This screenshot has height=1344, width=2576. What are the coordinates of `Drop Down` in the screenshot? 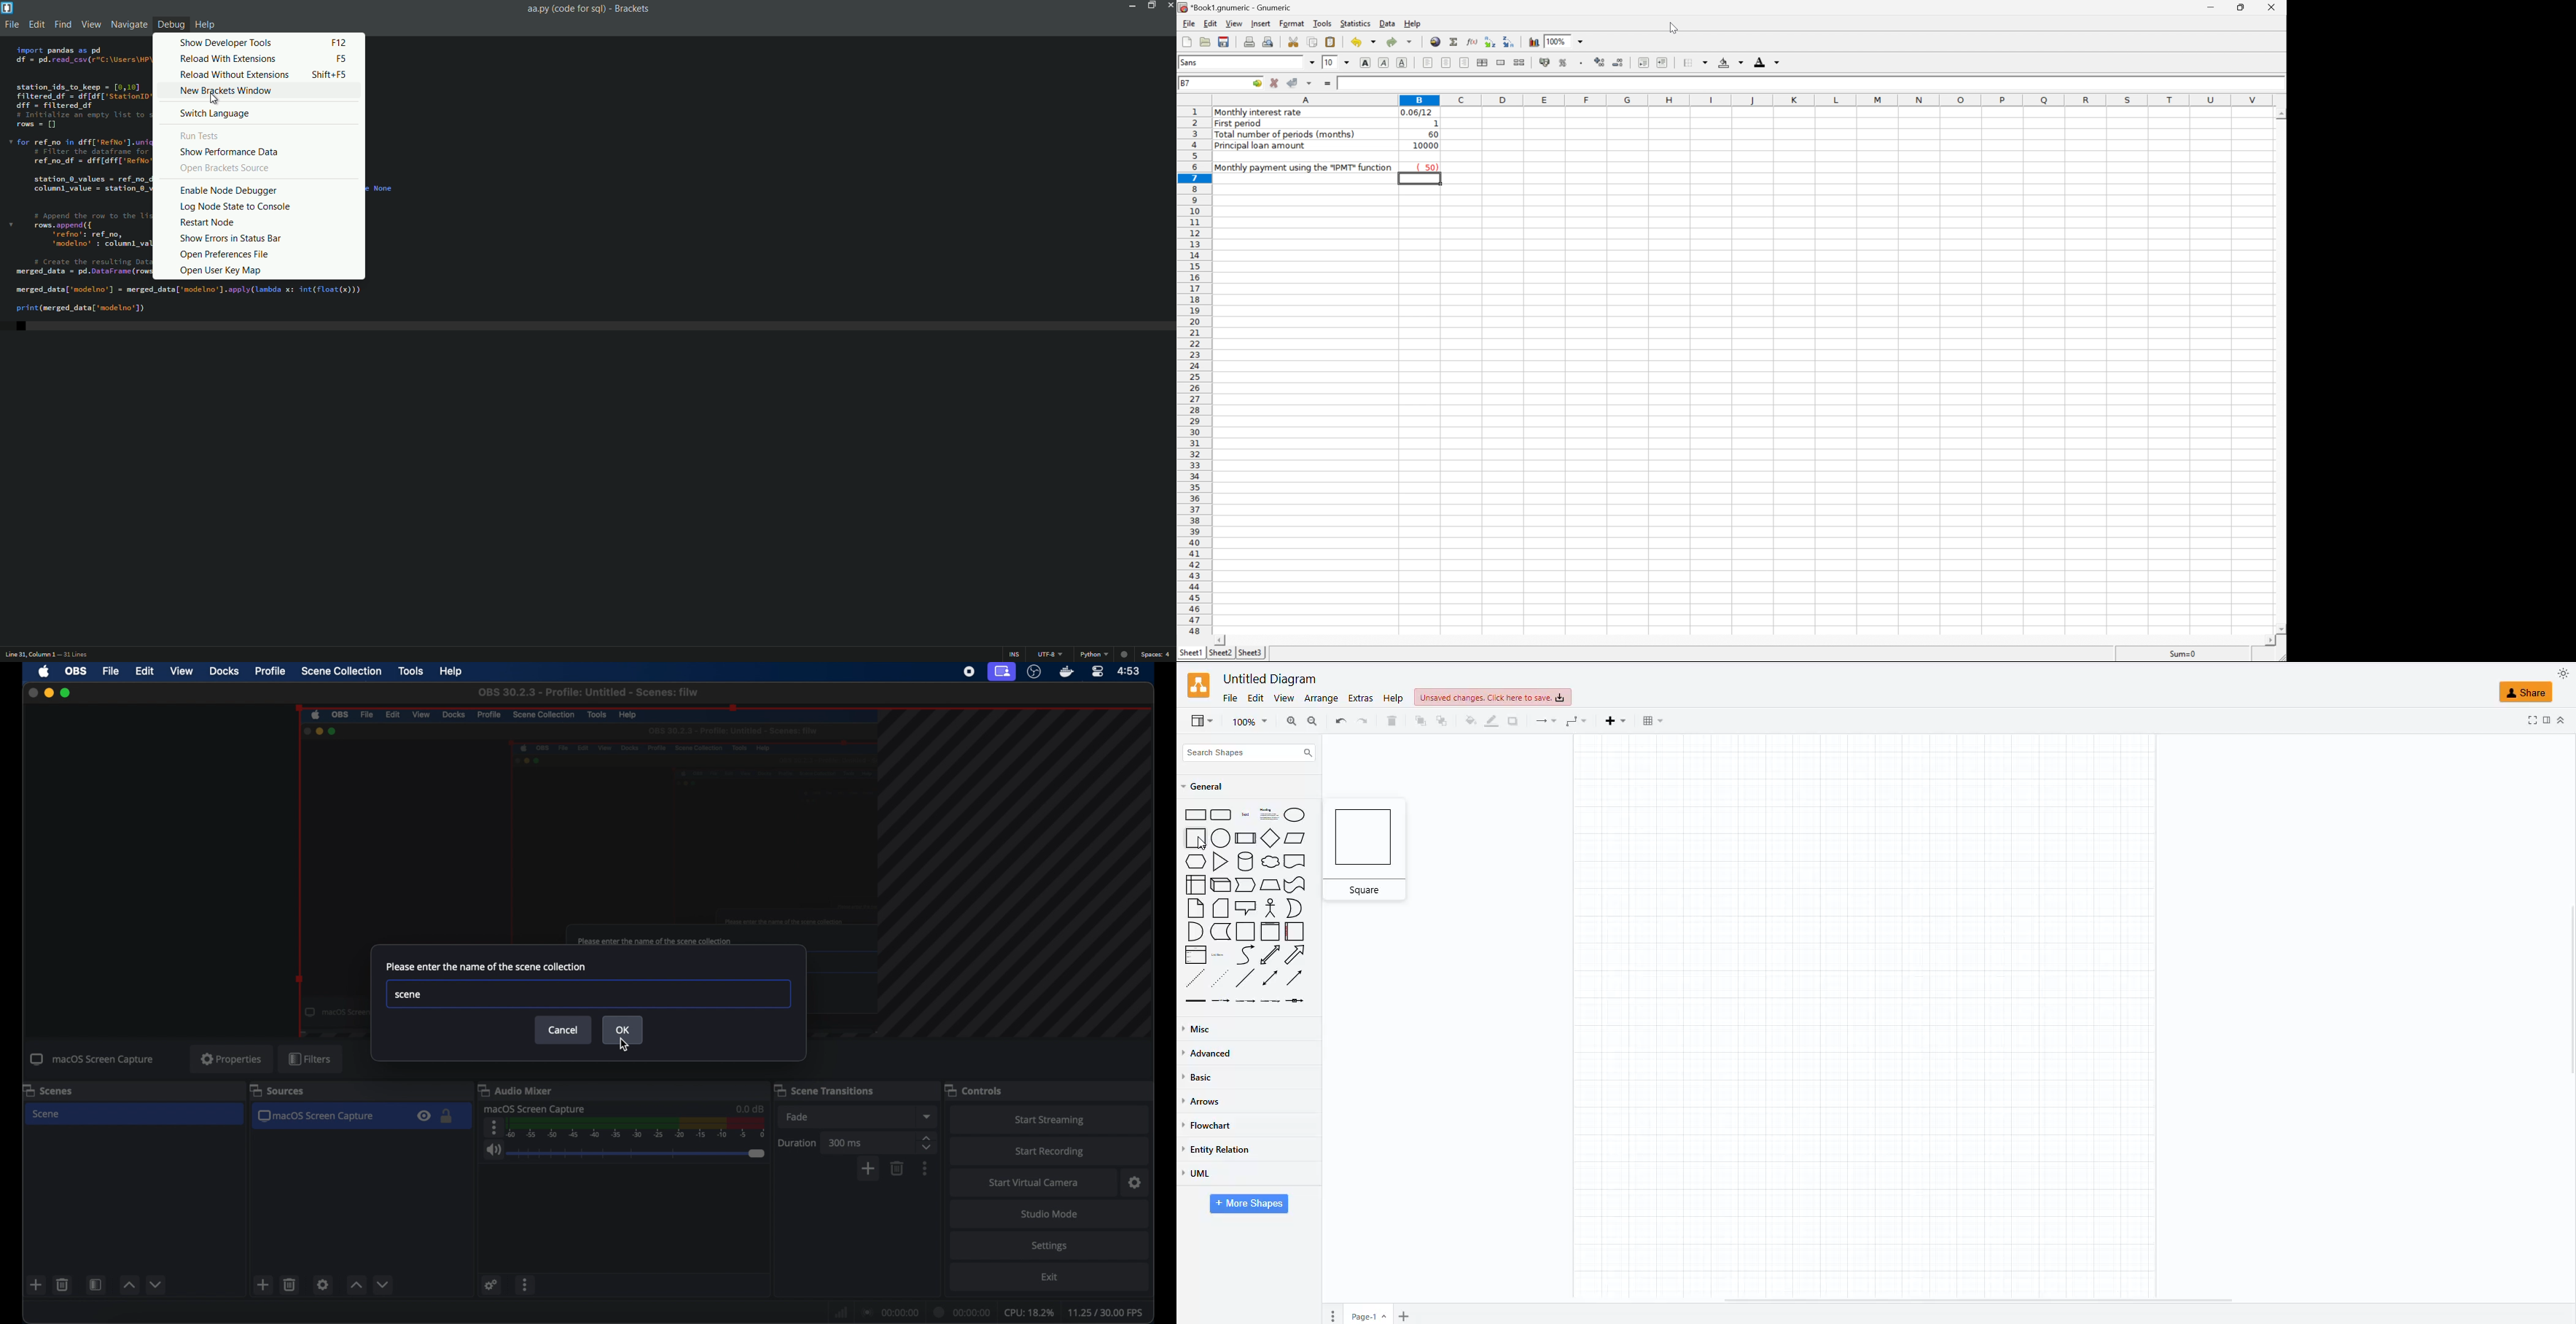 It's located at (1348, 62).